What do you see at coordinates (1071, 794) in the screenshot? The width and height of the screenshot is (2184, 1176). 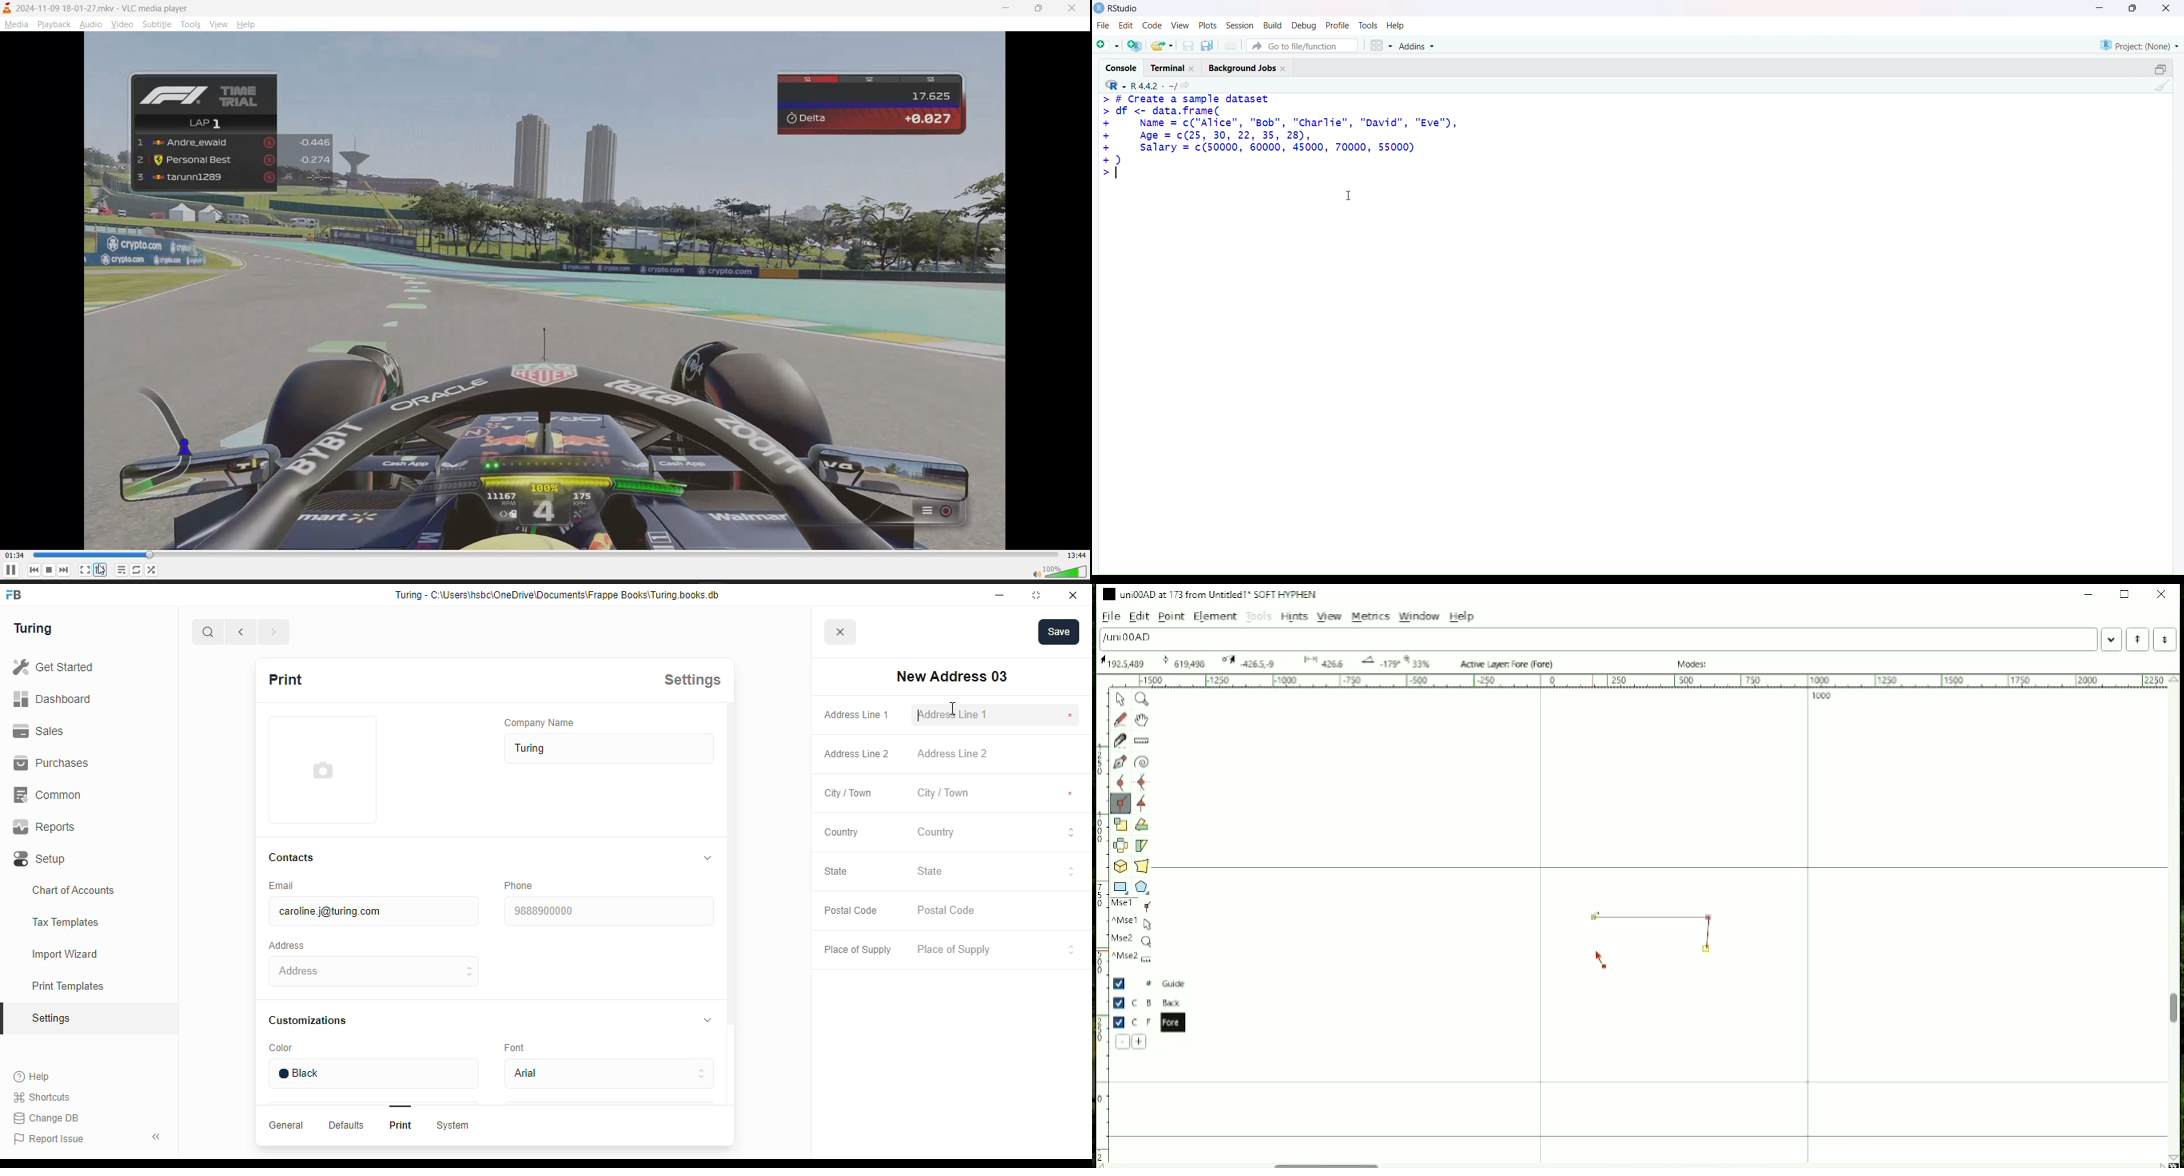 I see `compulsory to fill * ` at bounding box center [1071, 794].